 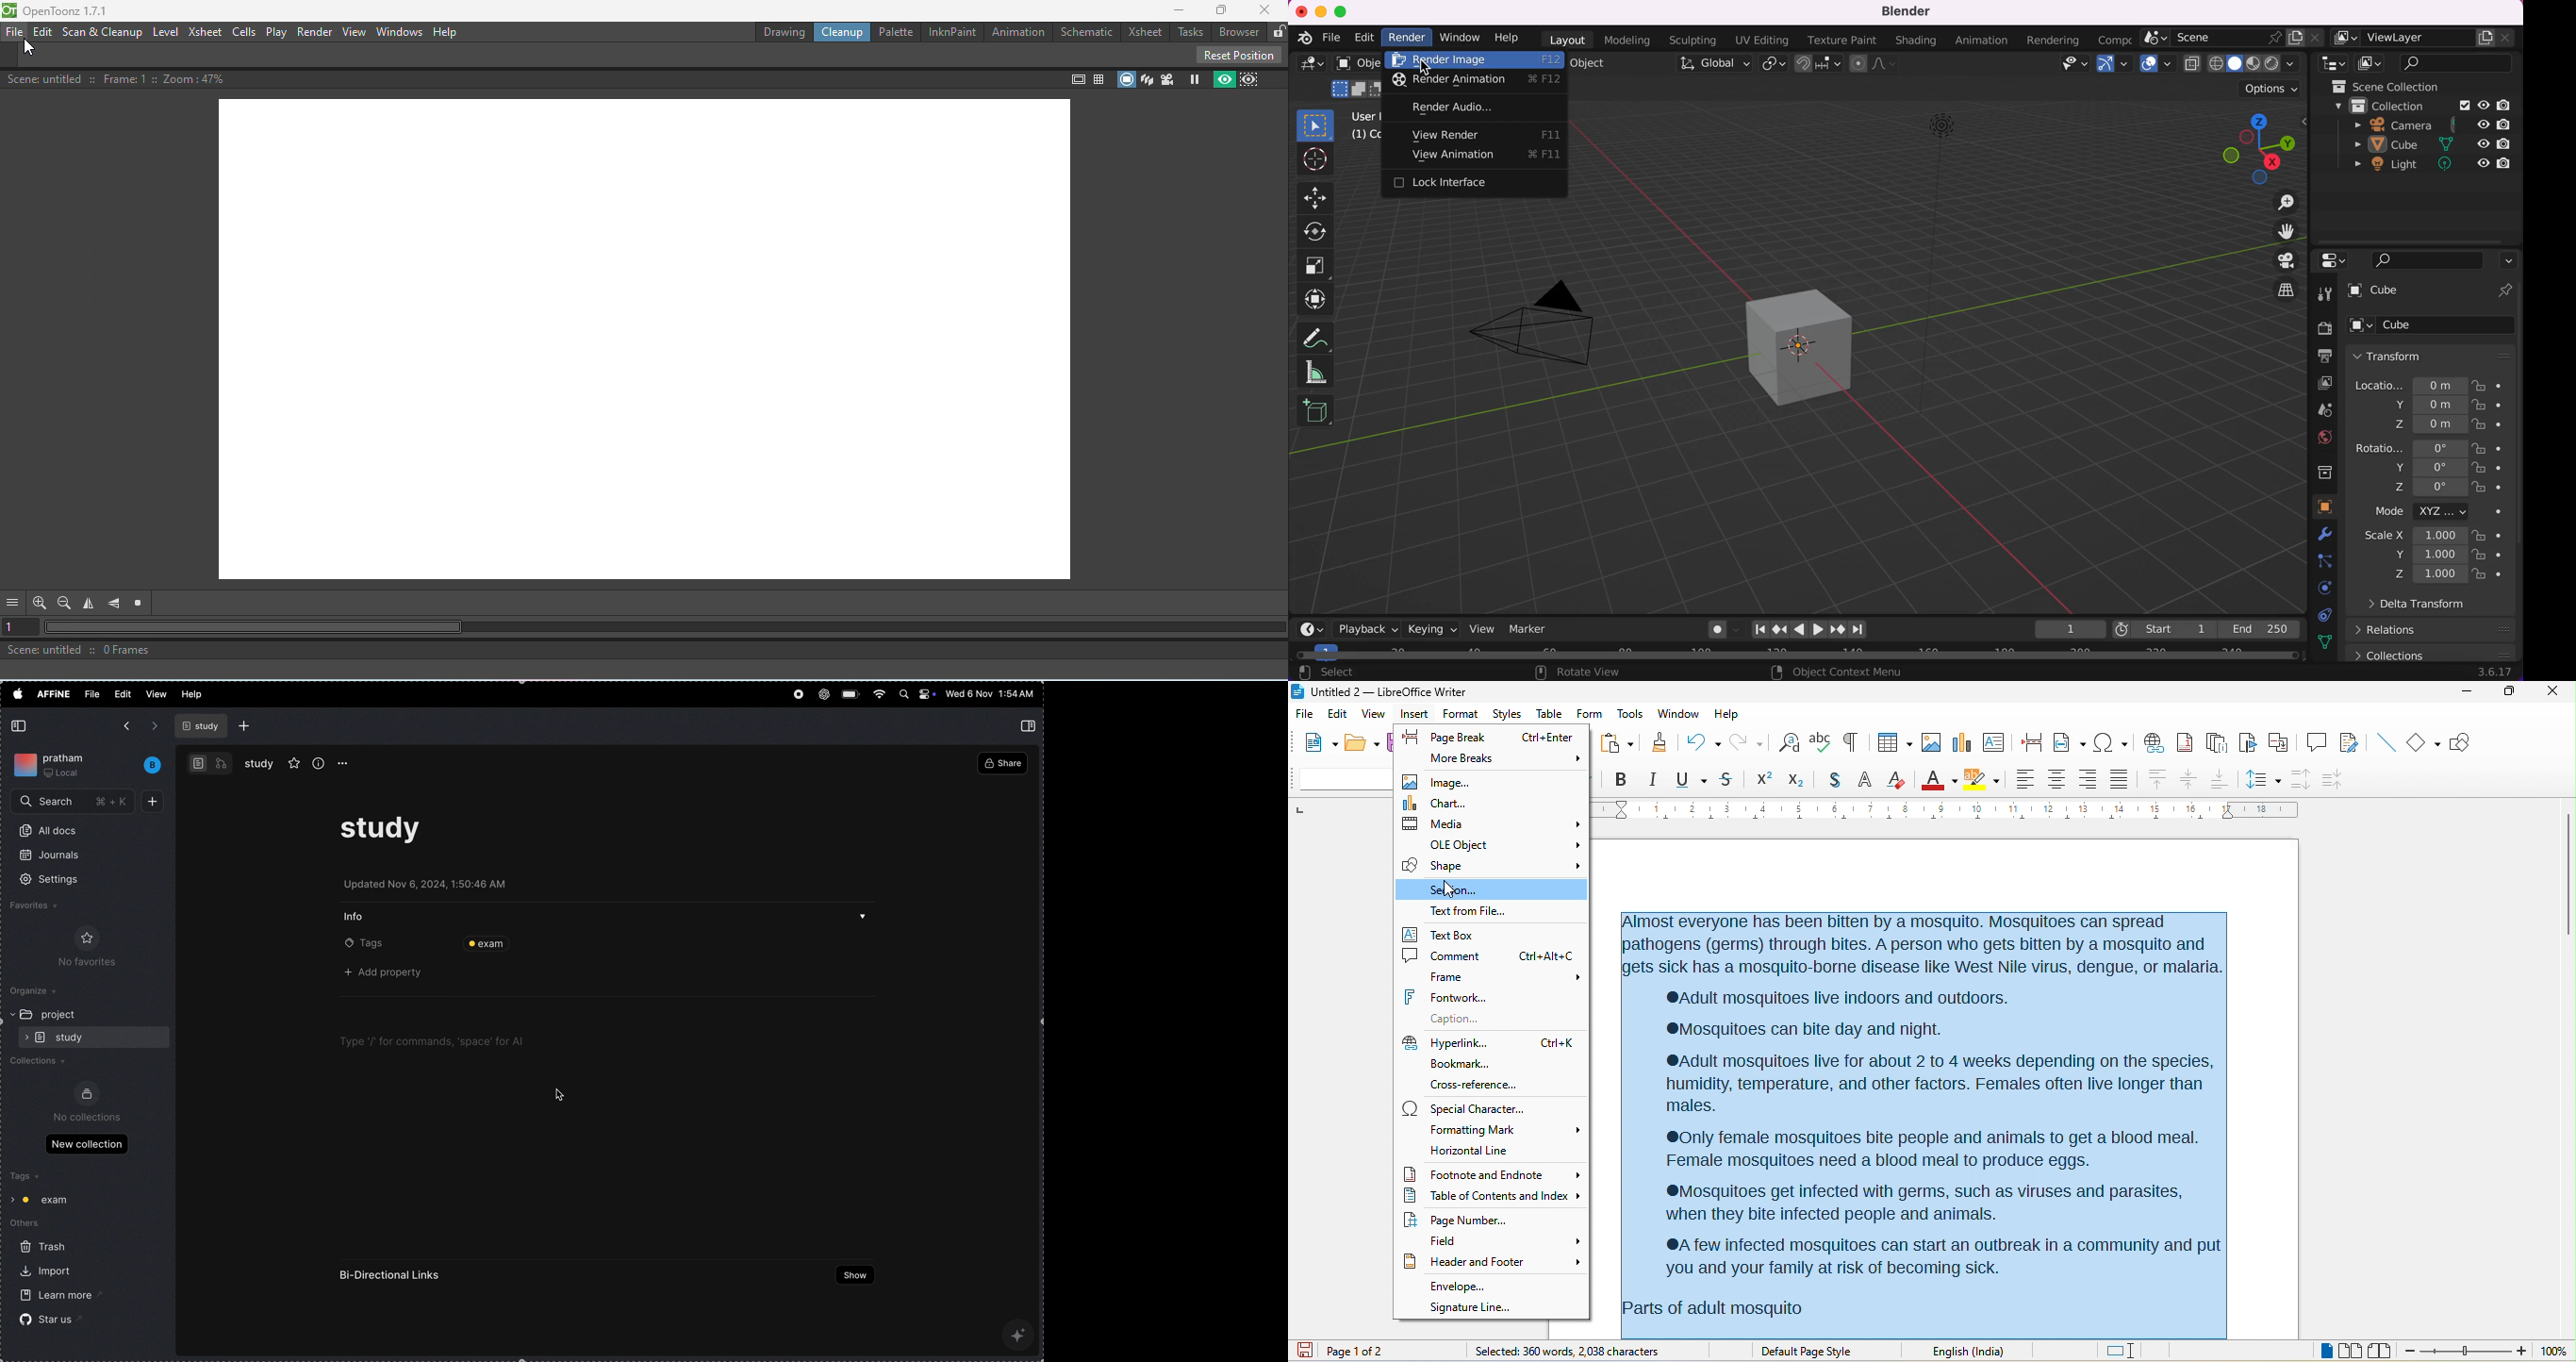 What do you see at coordinates (1985, 776) in the screenshot?
I see `background color` at bounding box center [1985, 776].